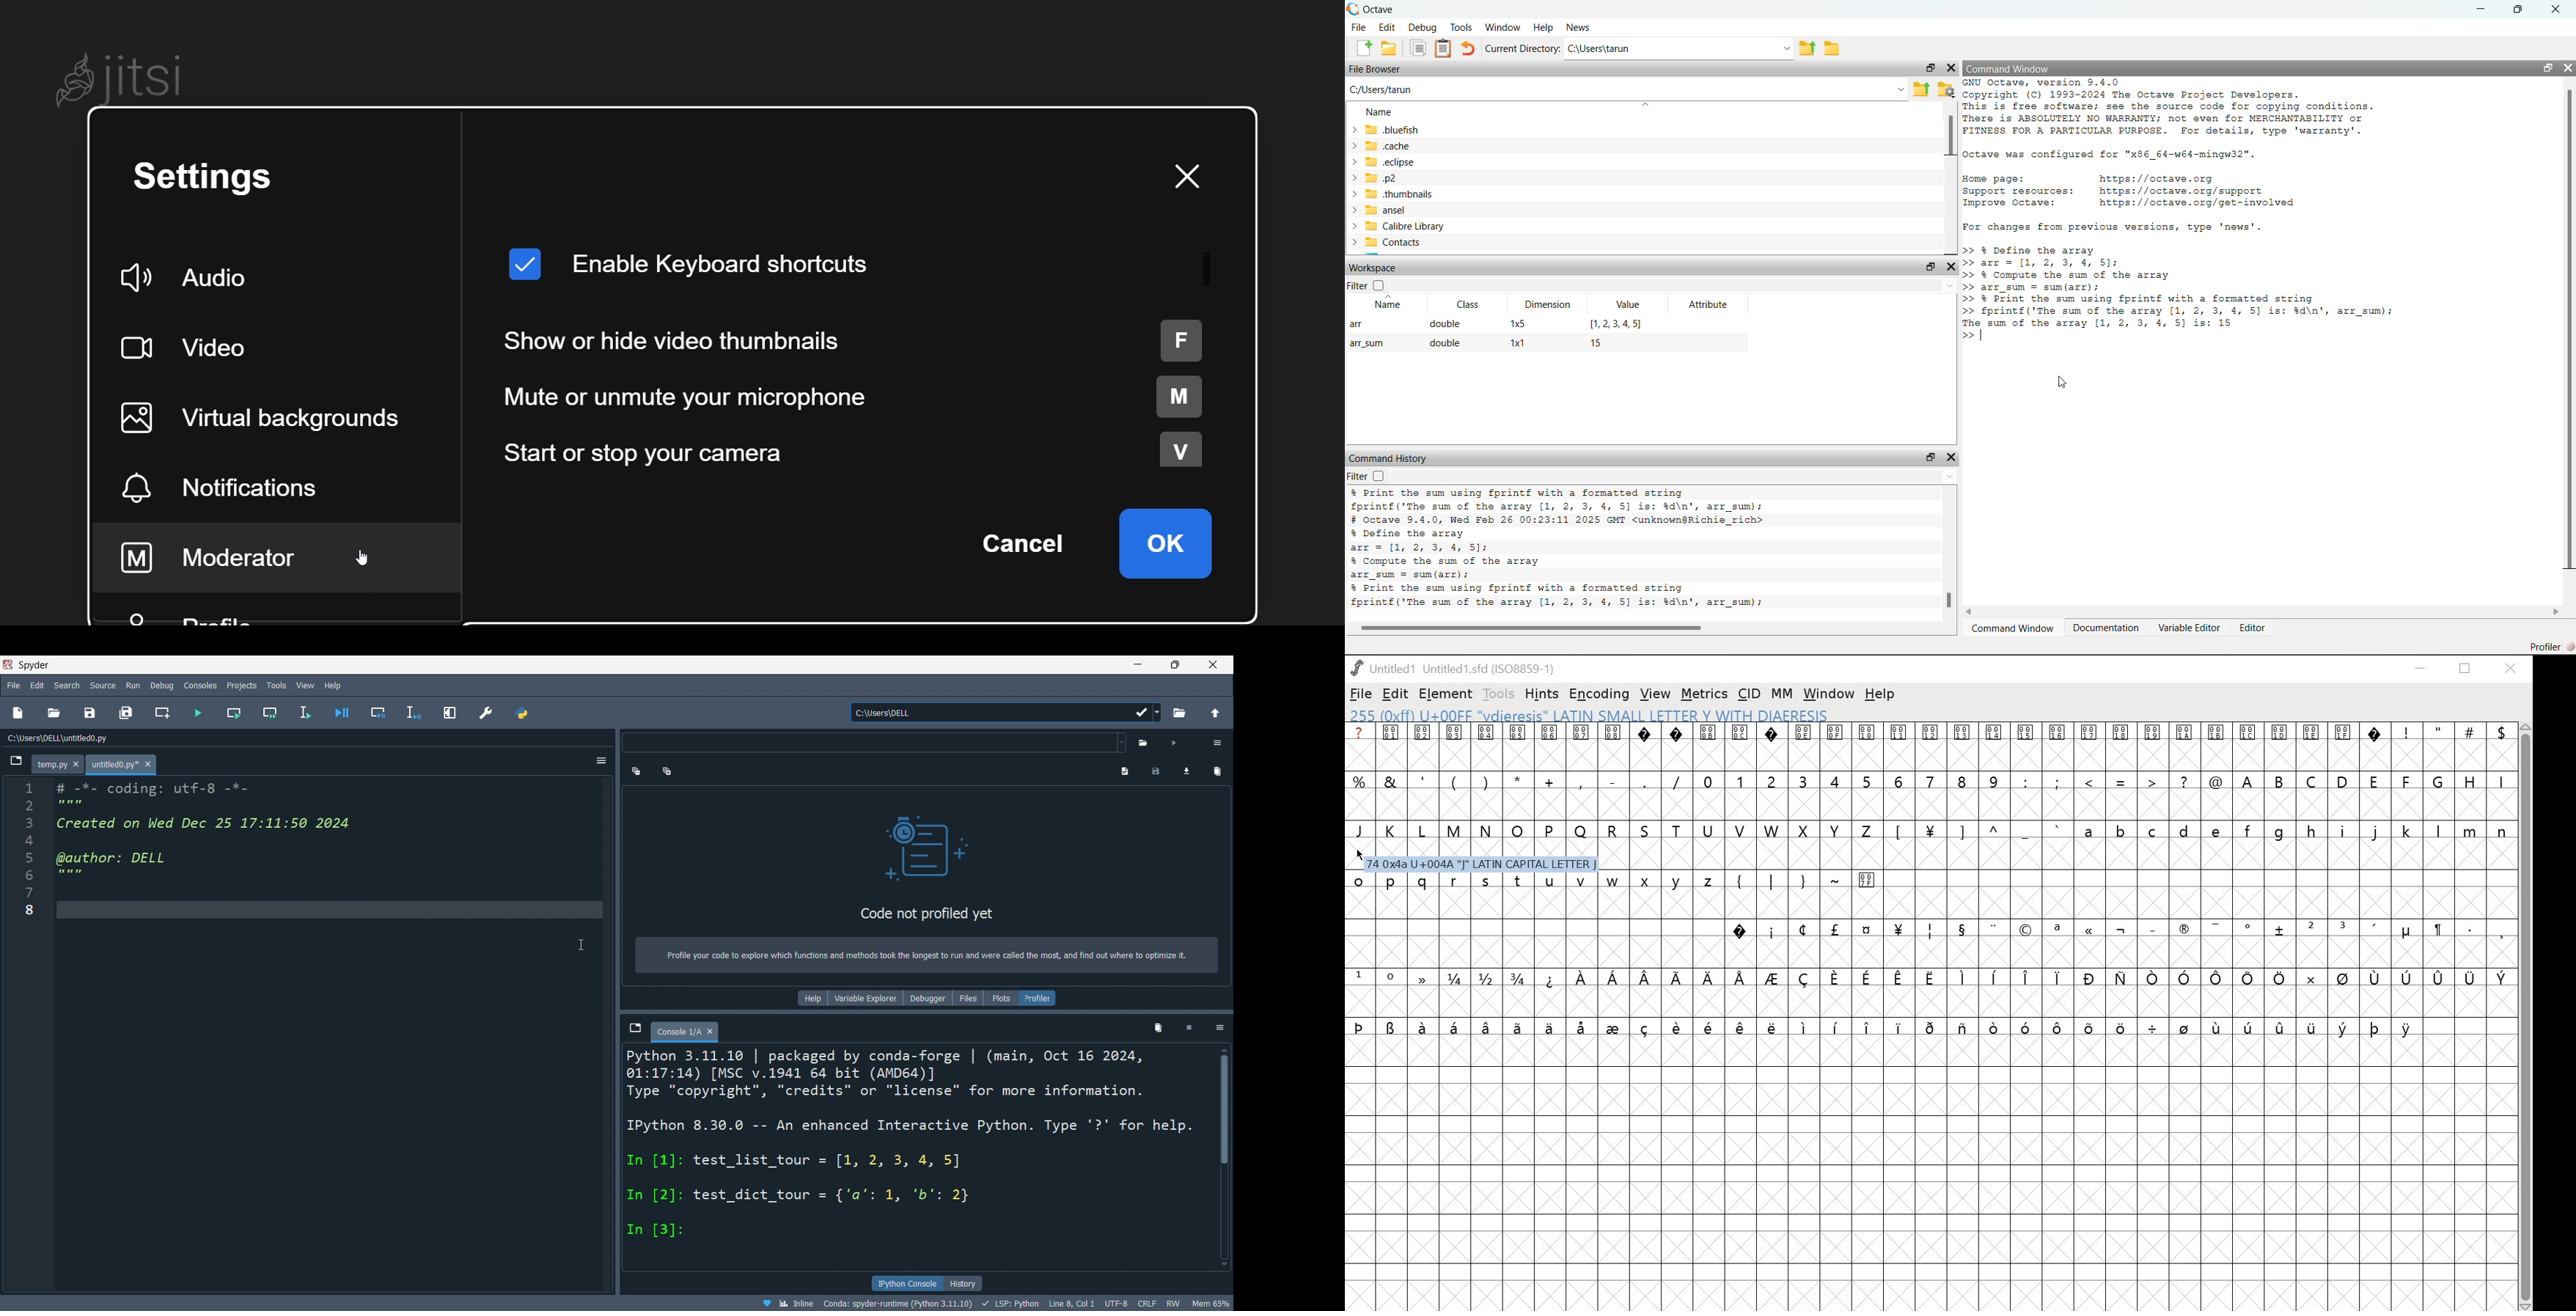 The image size is (2576, 1316). I want to click on profiler pane, so click(925, 858).